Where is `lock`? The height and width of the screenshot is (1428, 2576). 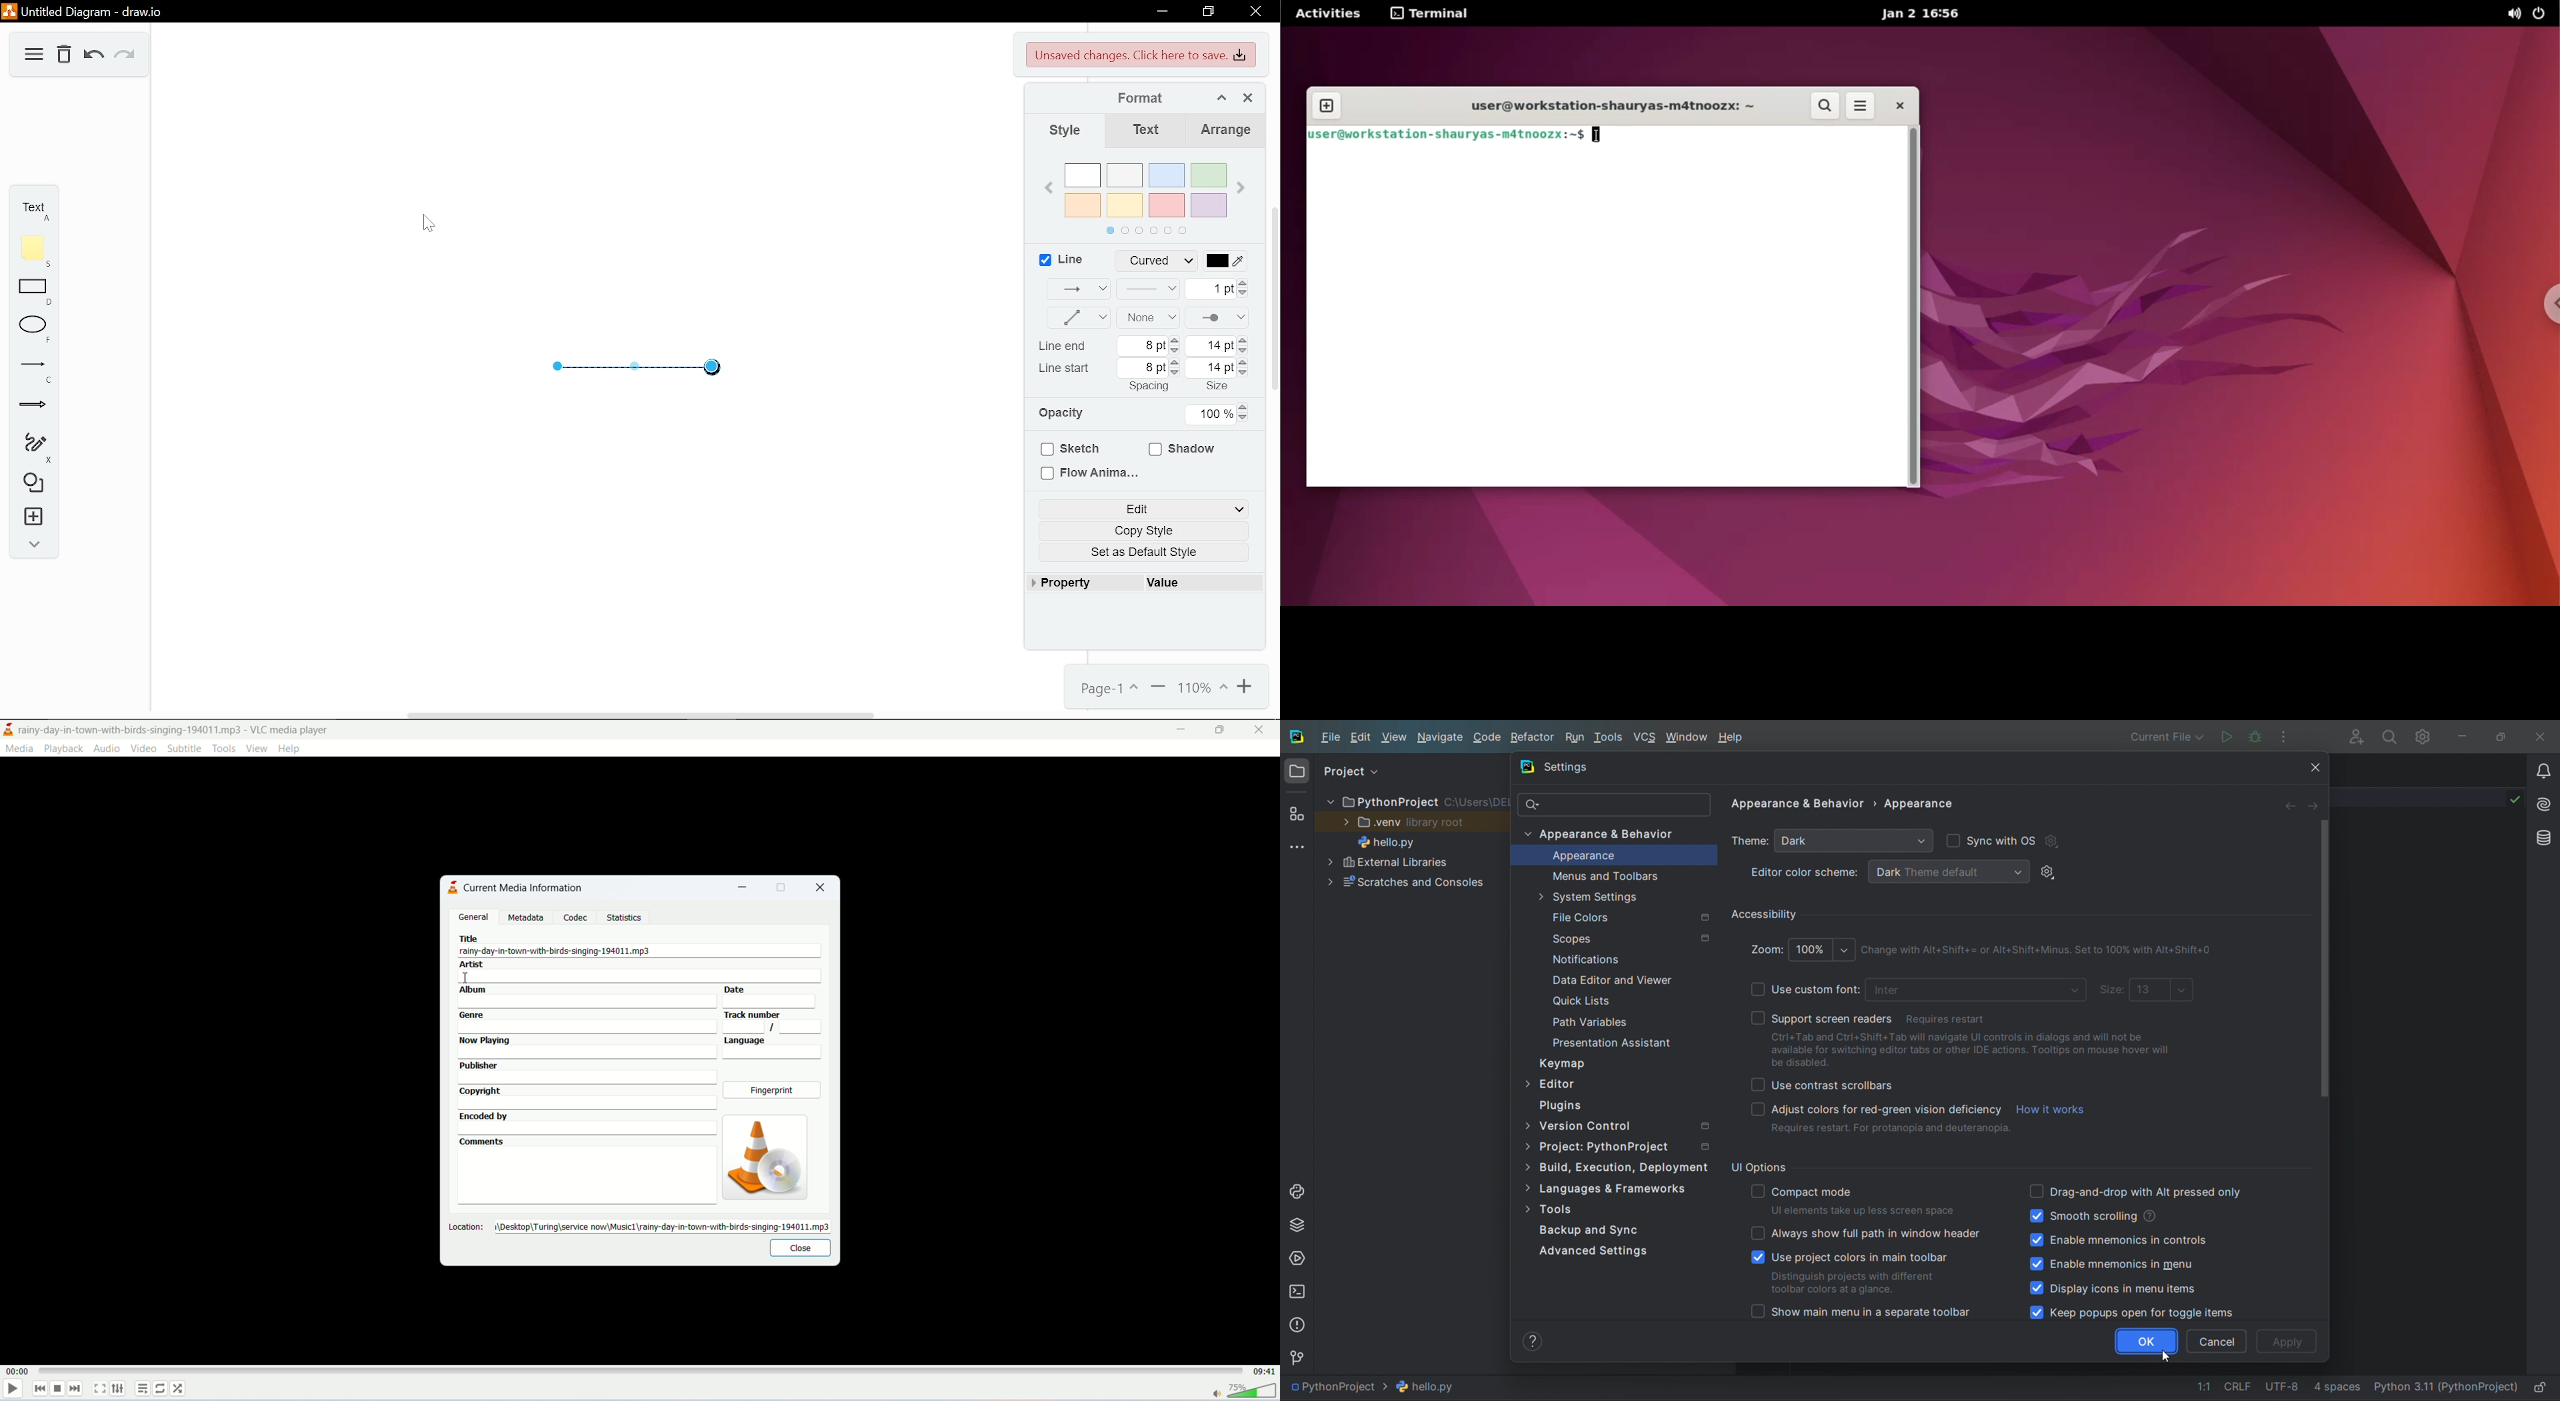 lock is located at coordinates (2539, 1391).